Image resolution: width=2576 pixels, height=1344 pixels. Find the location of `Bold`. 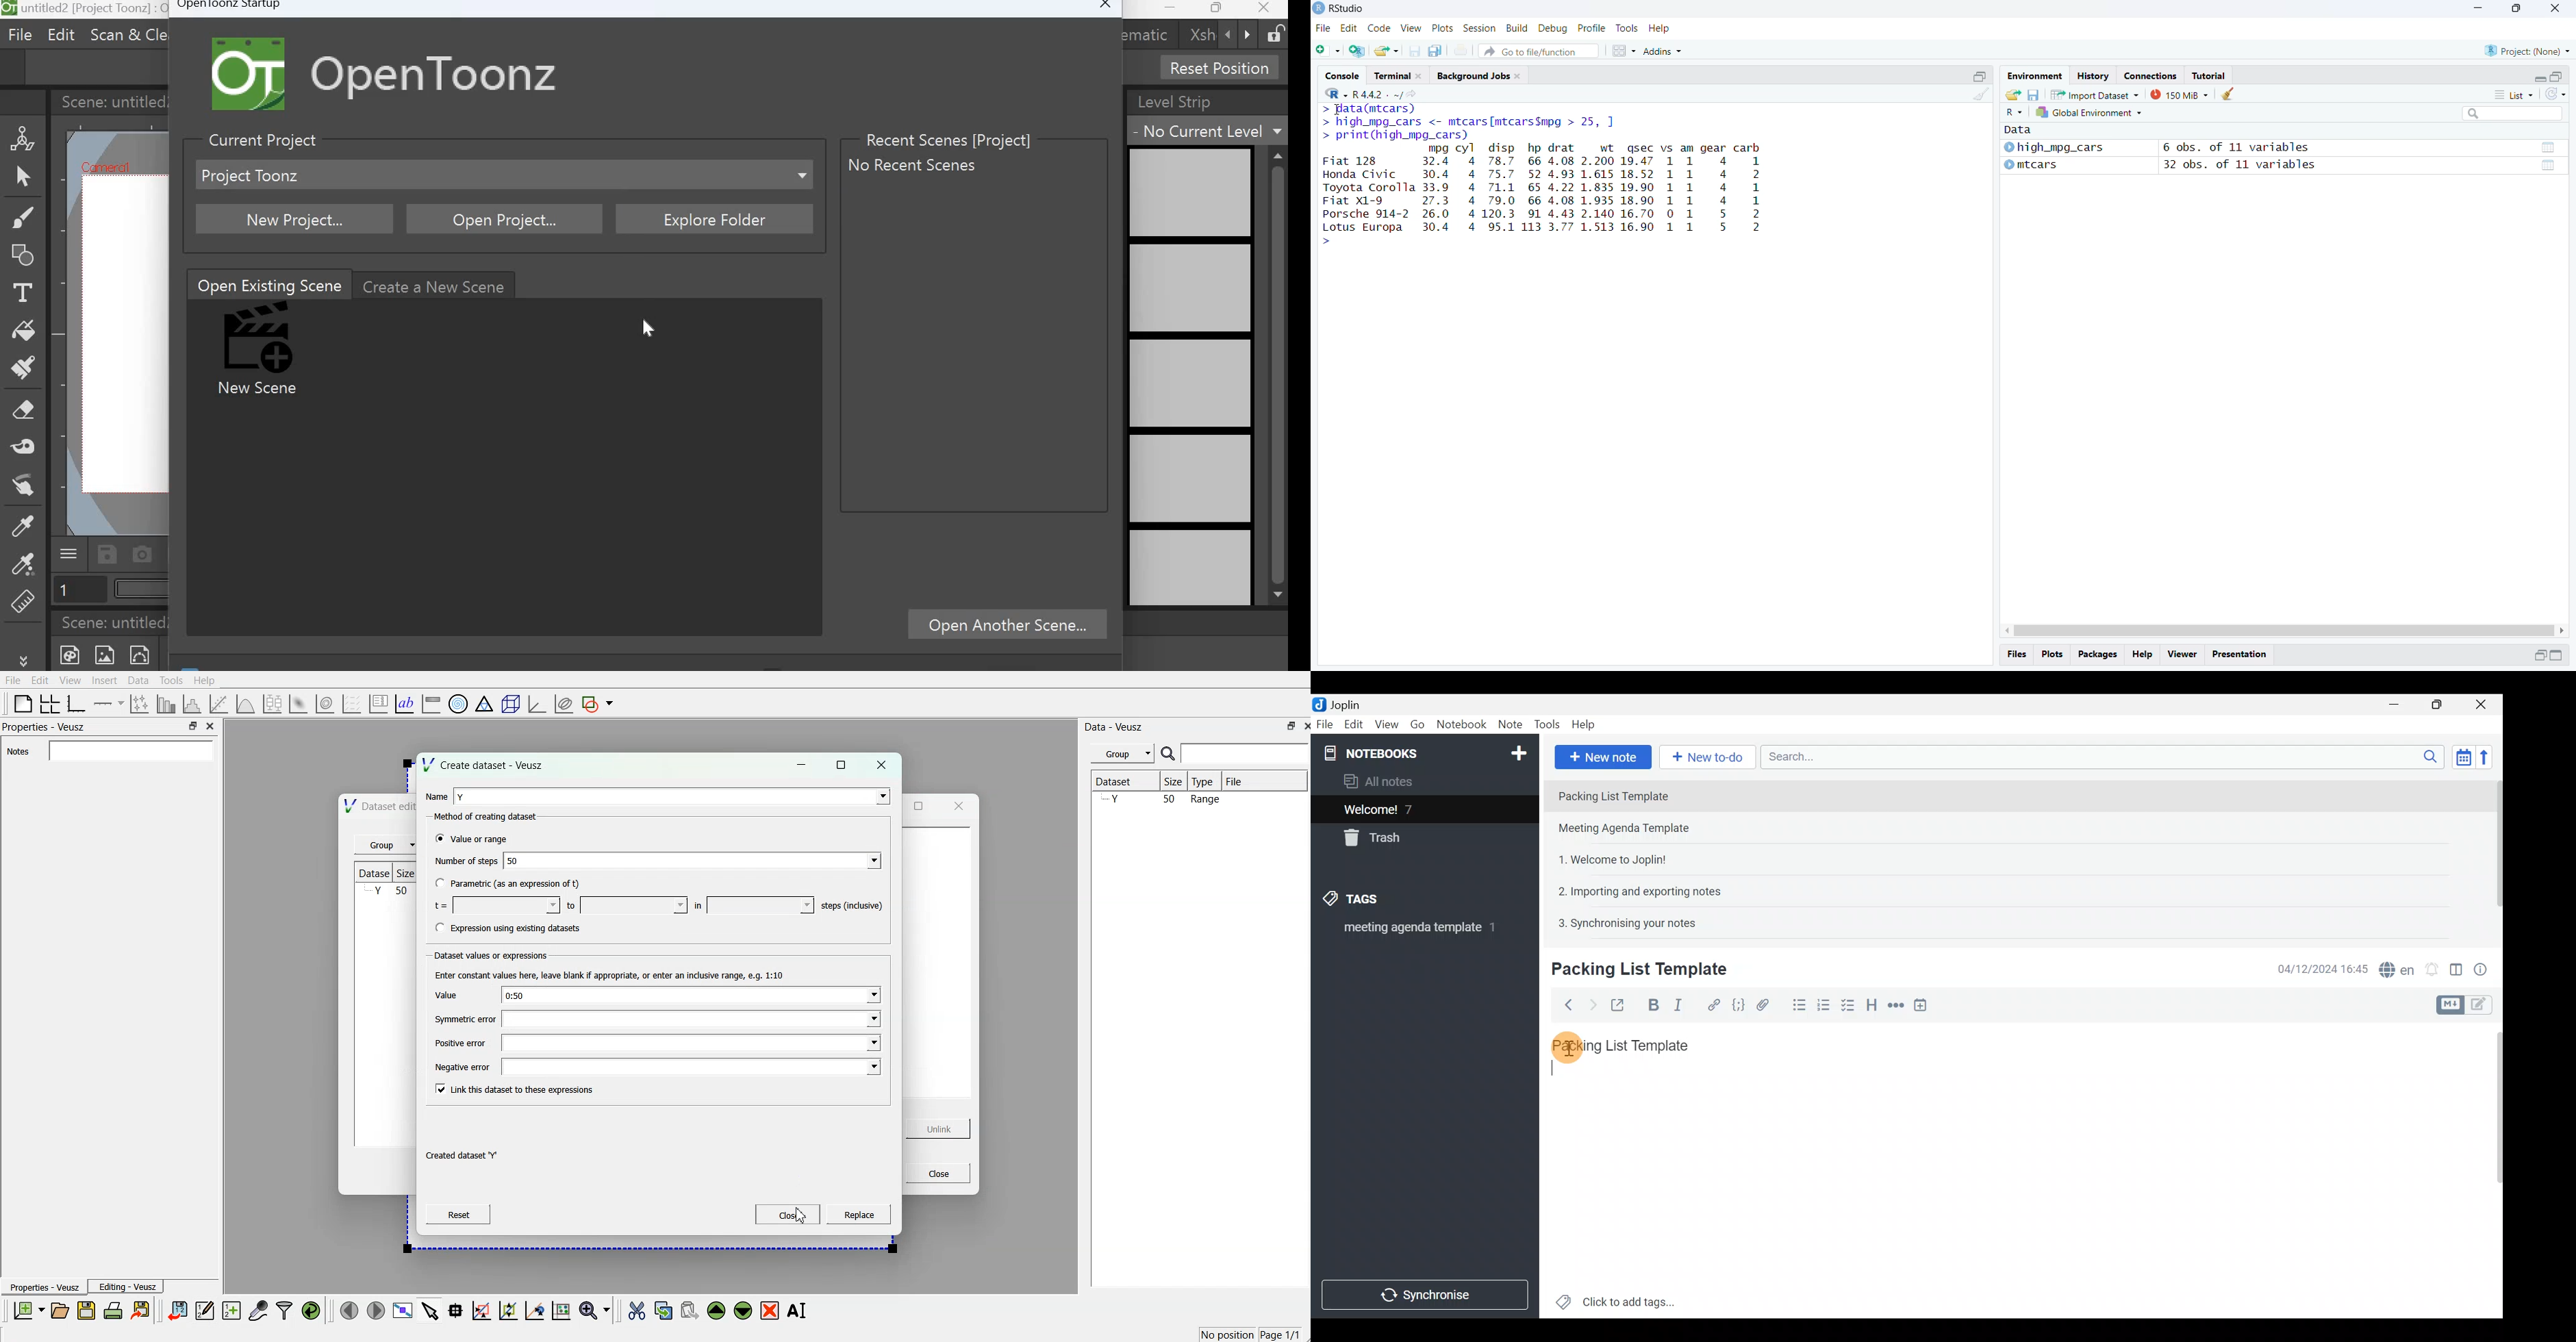

Bold is located at coordinates (1652, 1004).